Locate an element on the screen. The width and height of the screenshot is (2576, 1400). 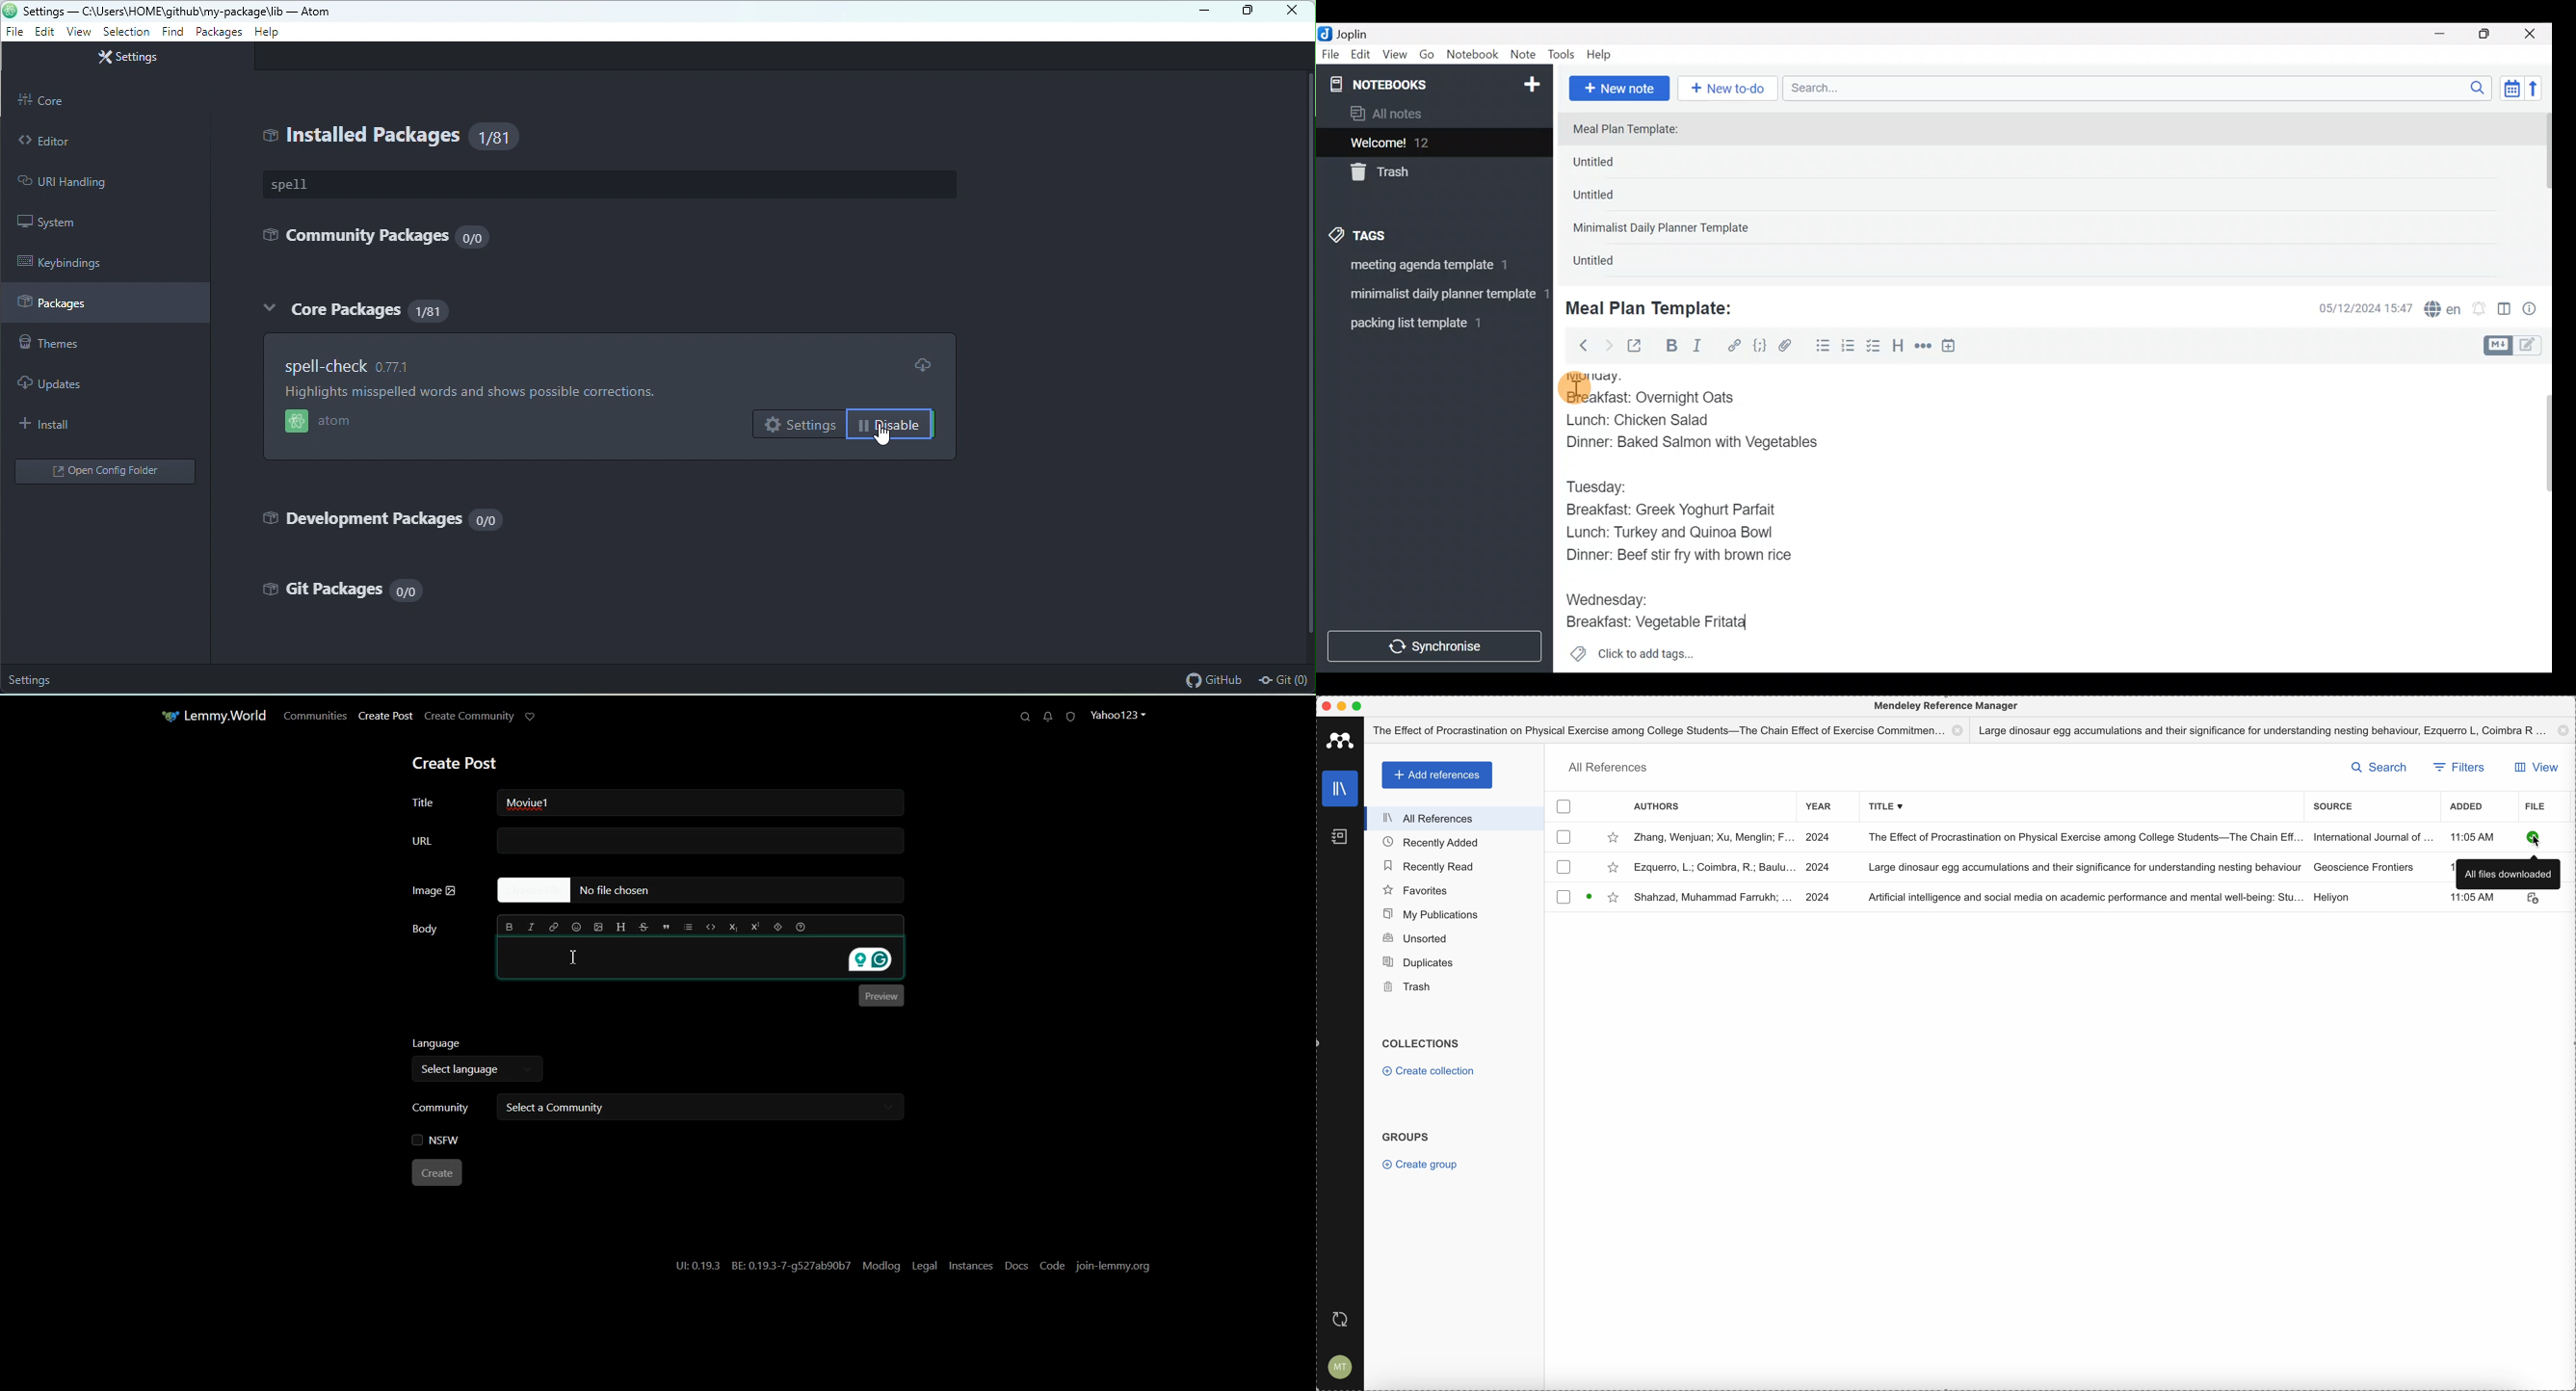
git is located at coordinates (1284, 681).